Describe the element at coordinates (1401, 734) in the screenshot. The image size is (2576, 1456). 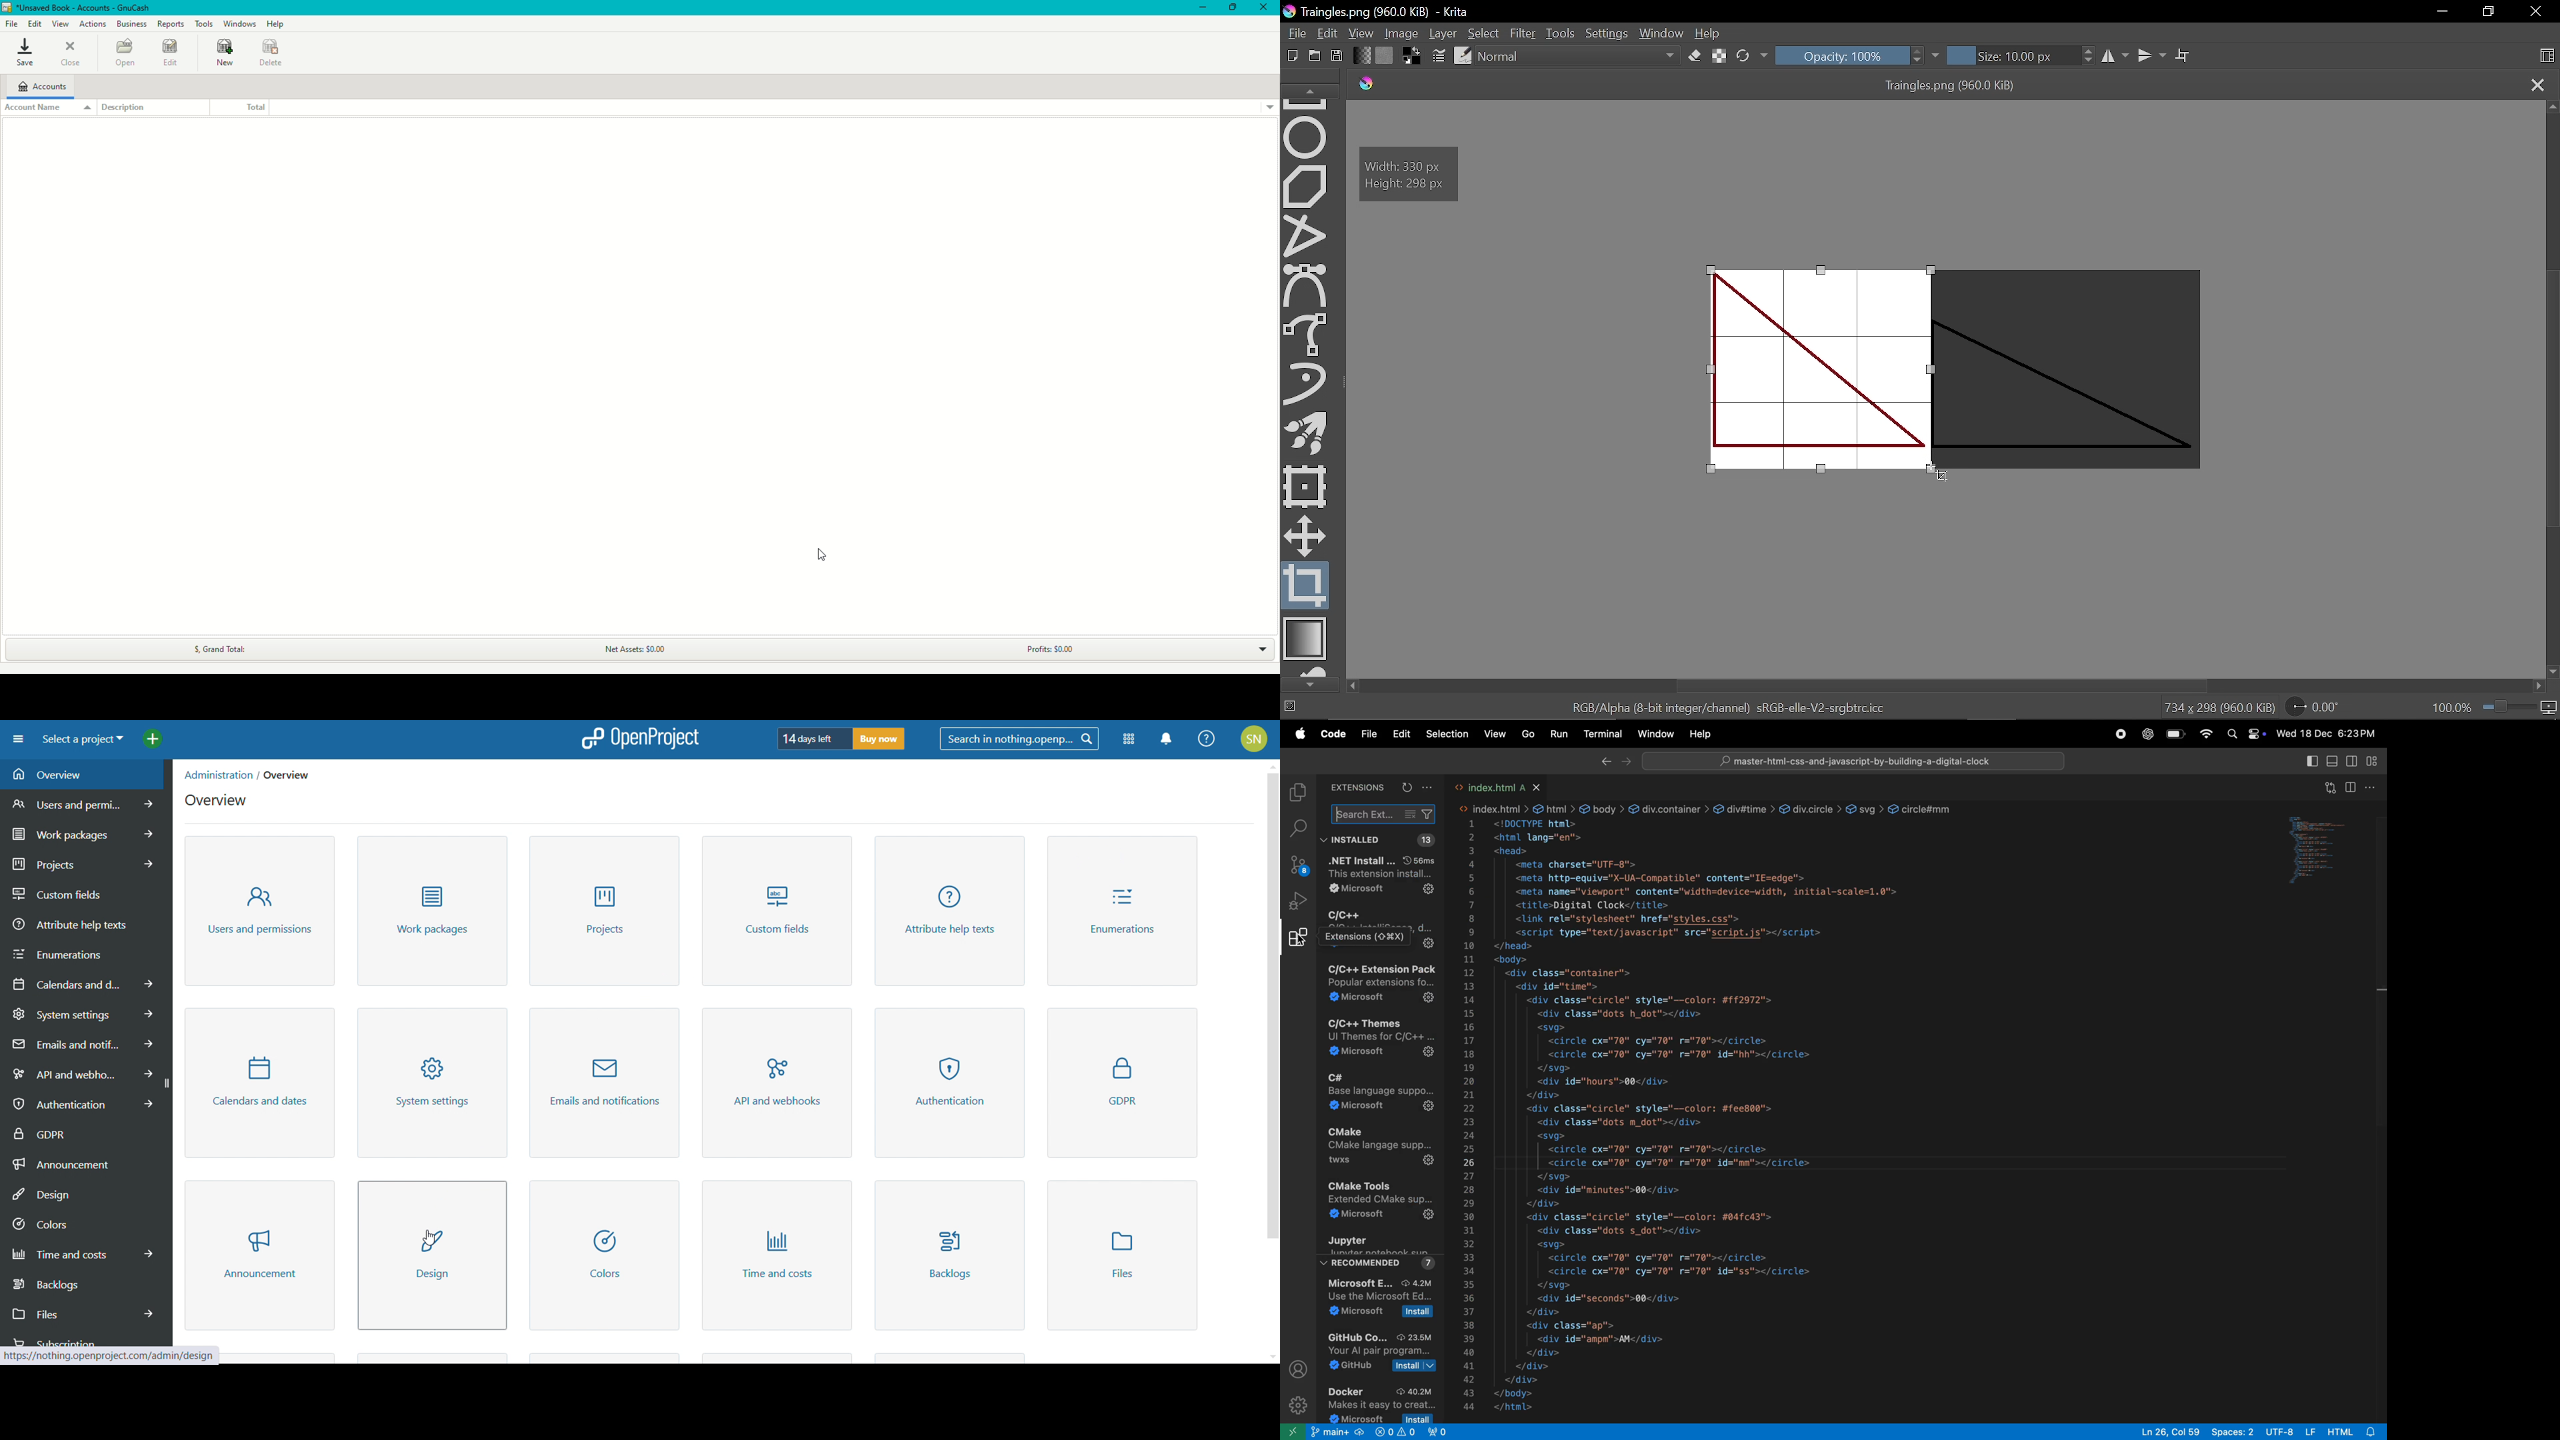
I see `edit` at that location.